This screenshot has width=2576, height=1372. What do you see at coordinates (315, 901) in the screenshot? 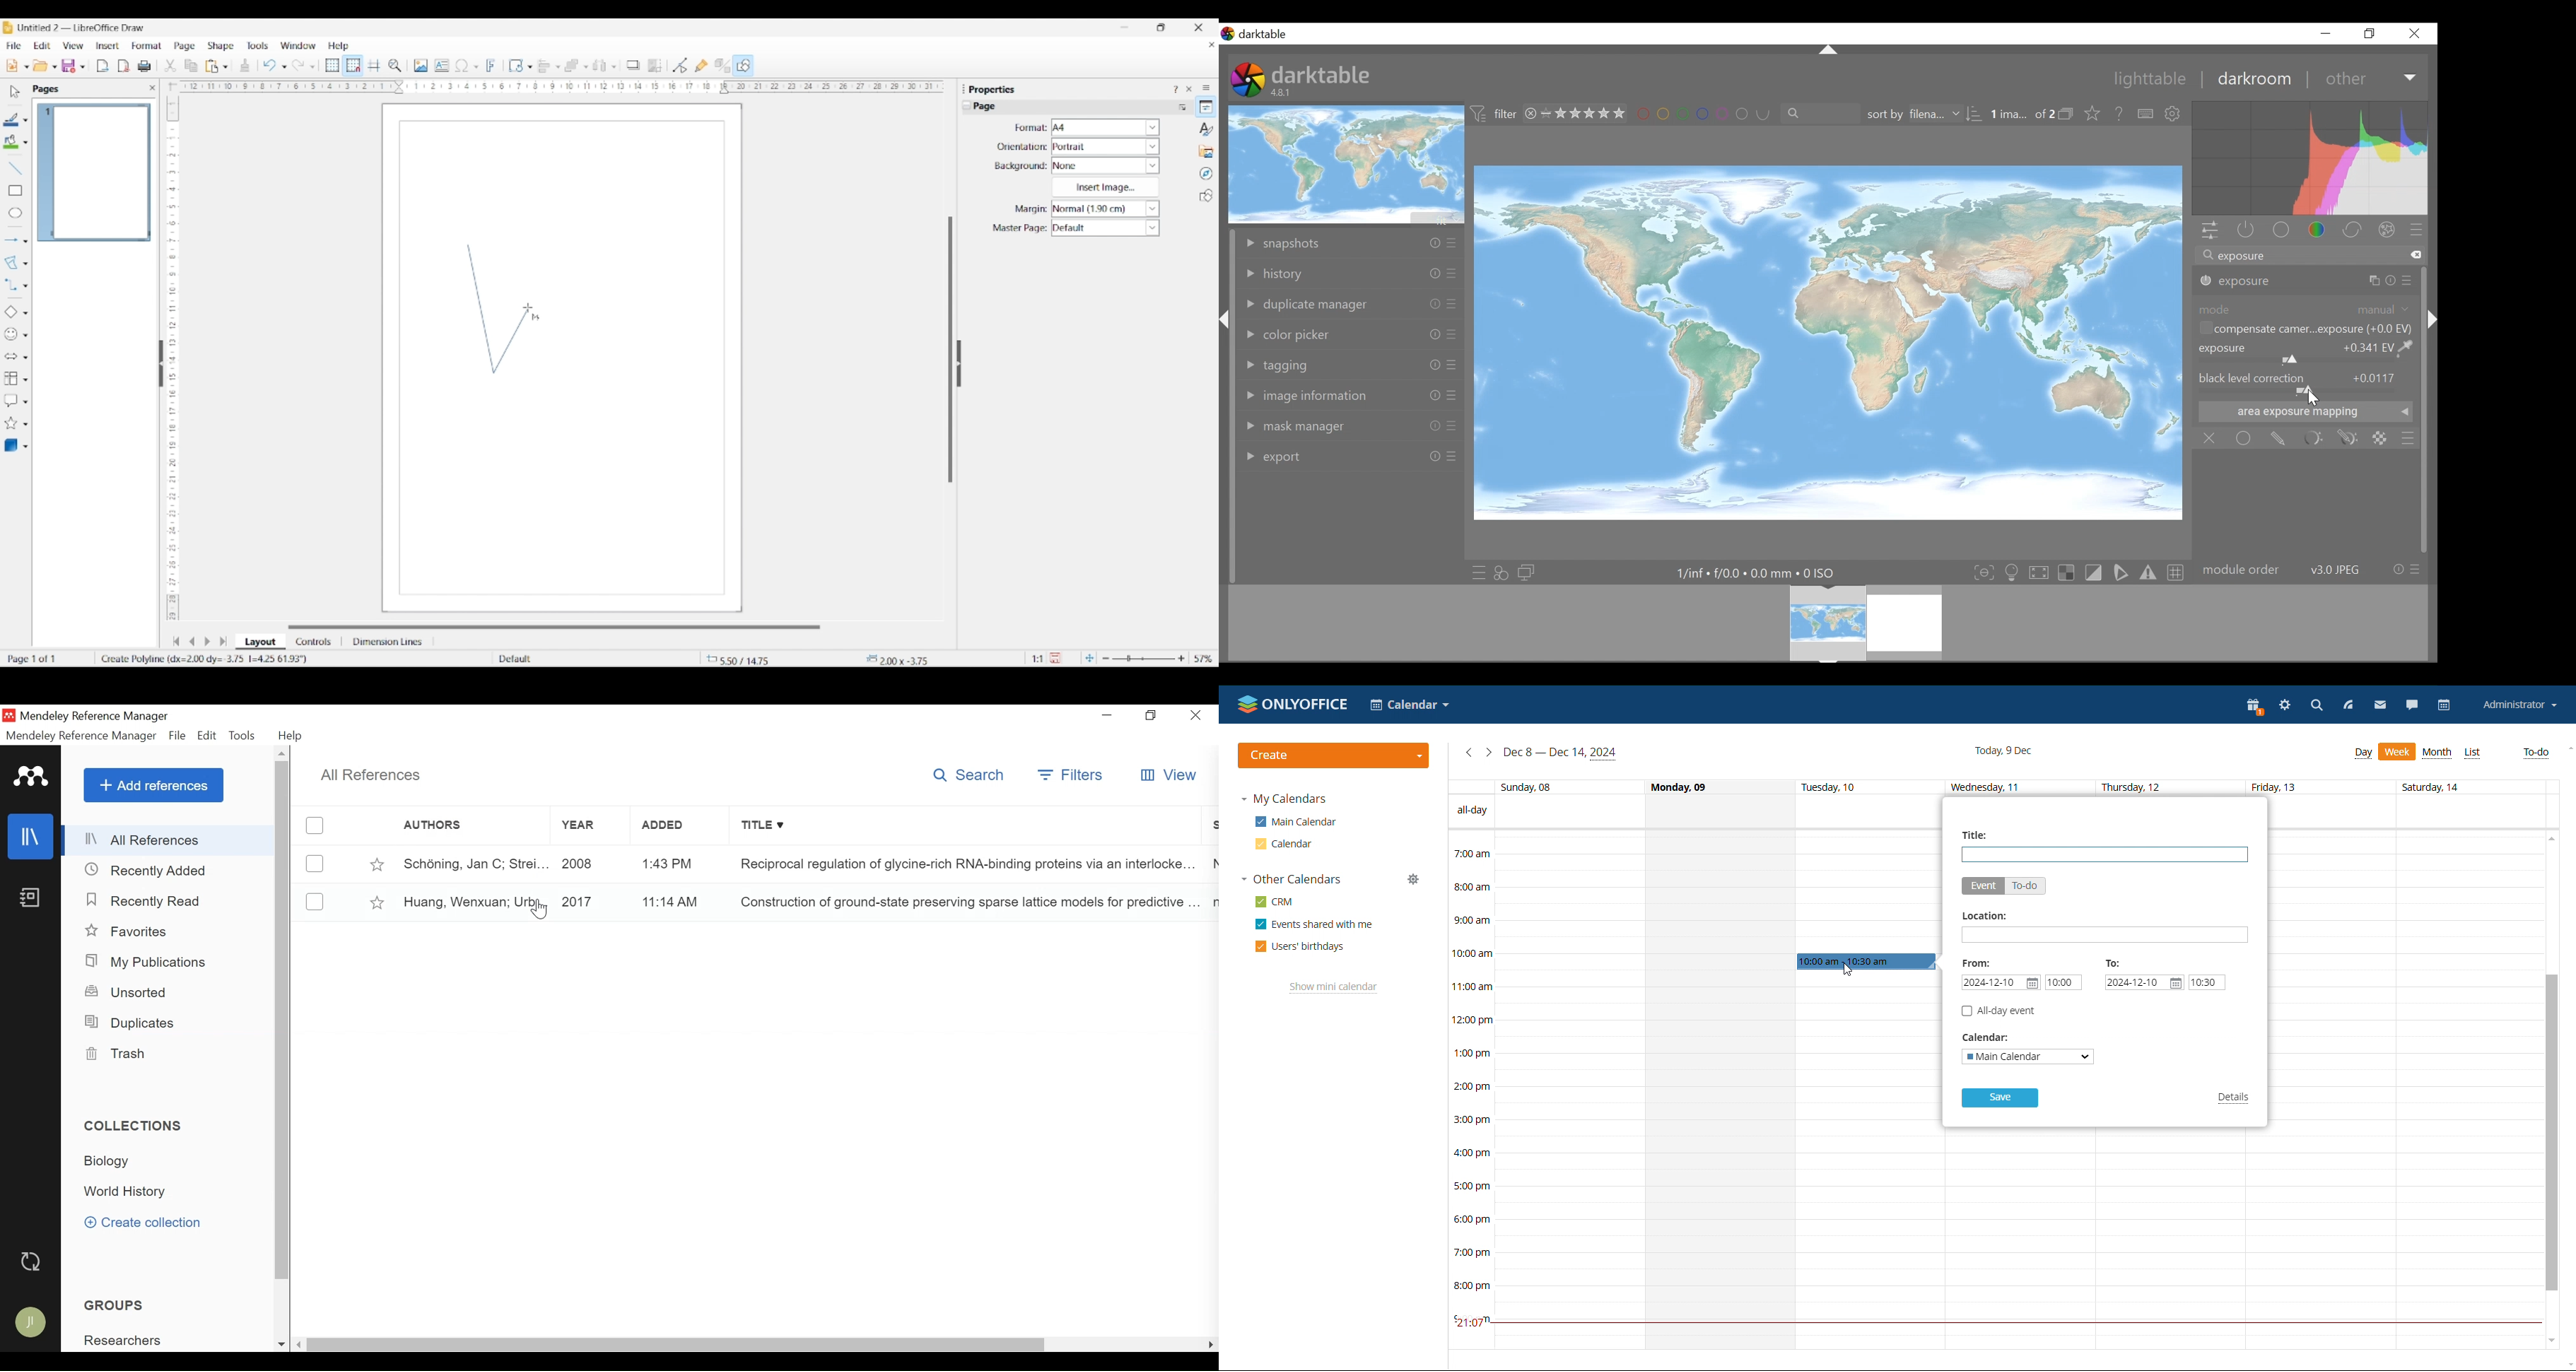
I see `(un)select` at bounding box center [315, 901].